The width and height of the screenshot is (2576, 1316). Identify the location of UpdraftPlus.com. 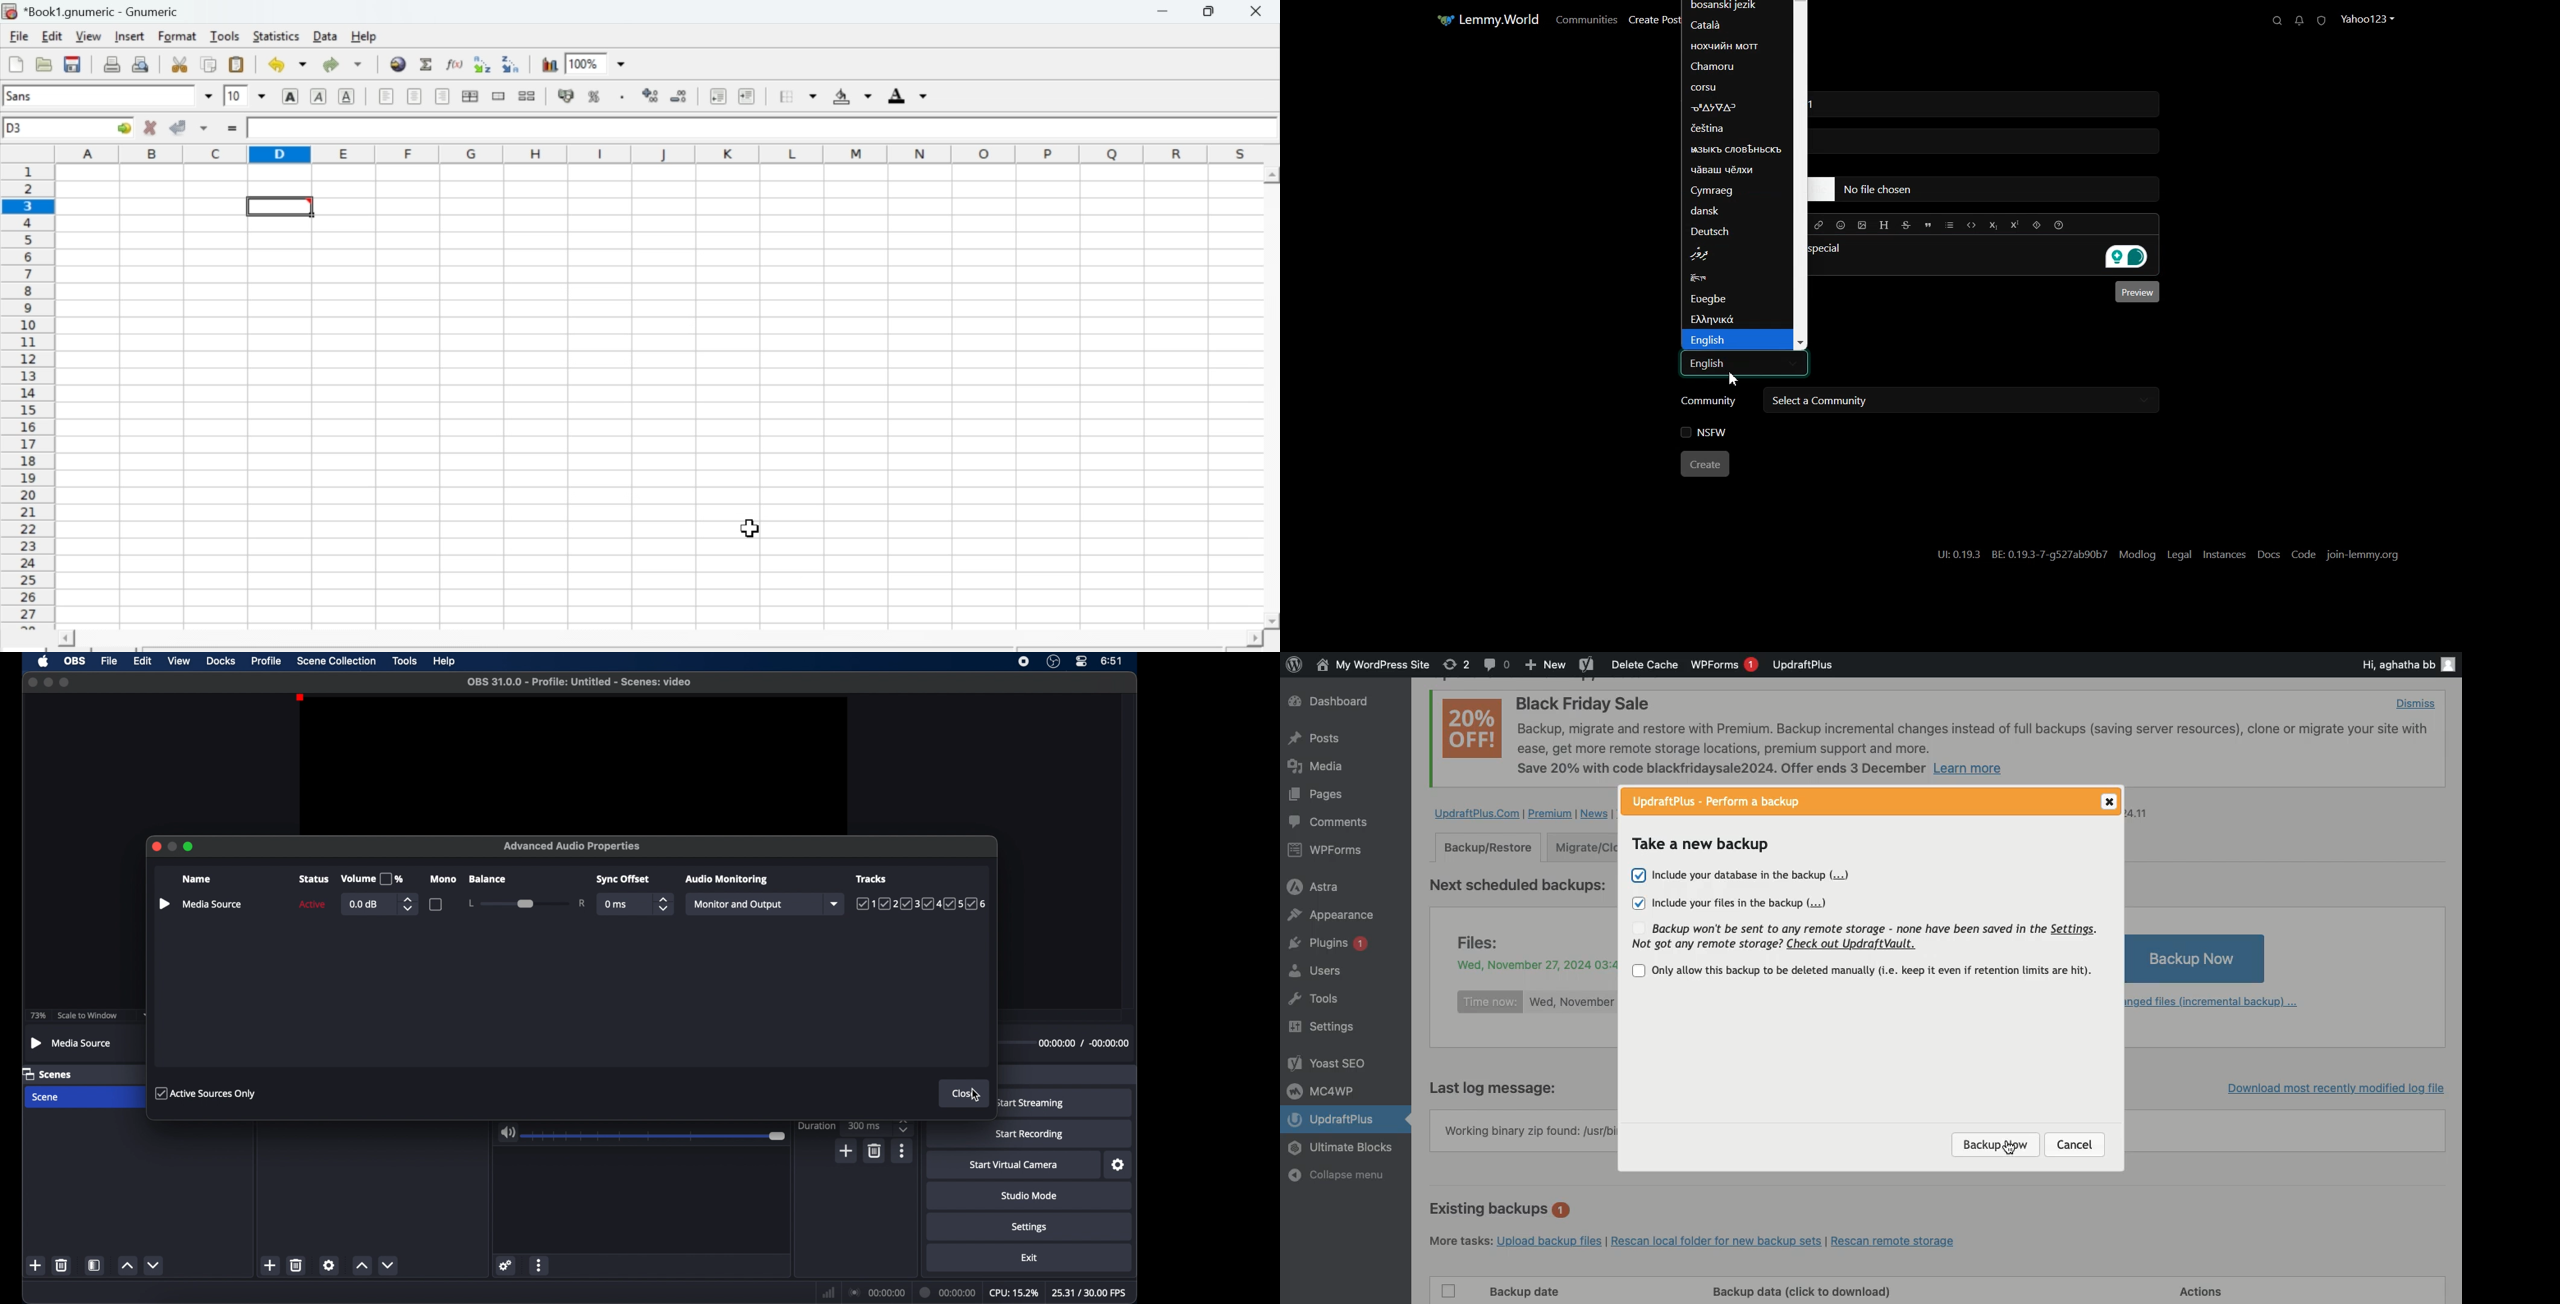
(1478, 813).